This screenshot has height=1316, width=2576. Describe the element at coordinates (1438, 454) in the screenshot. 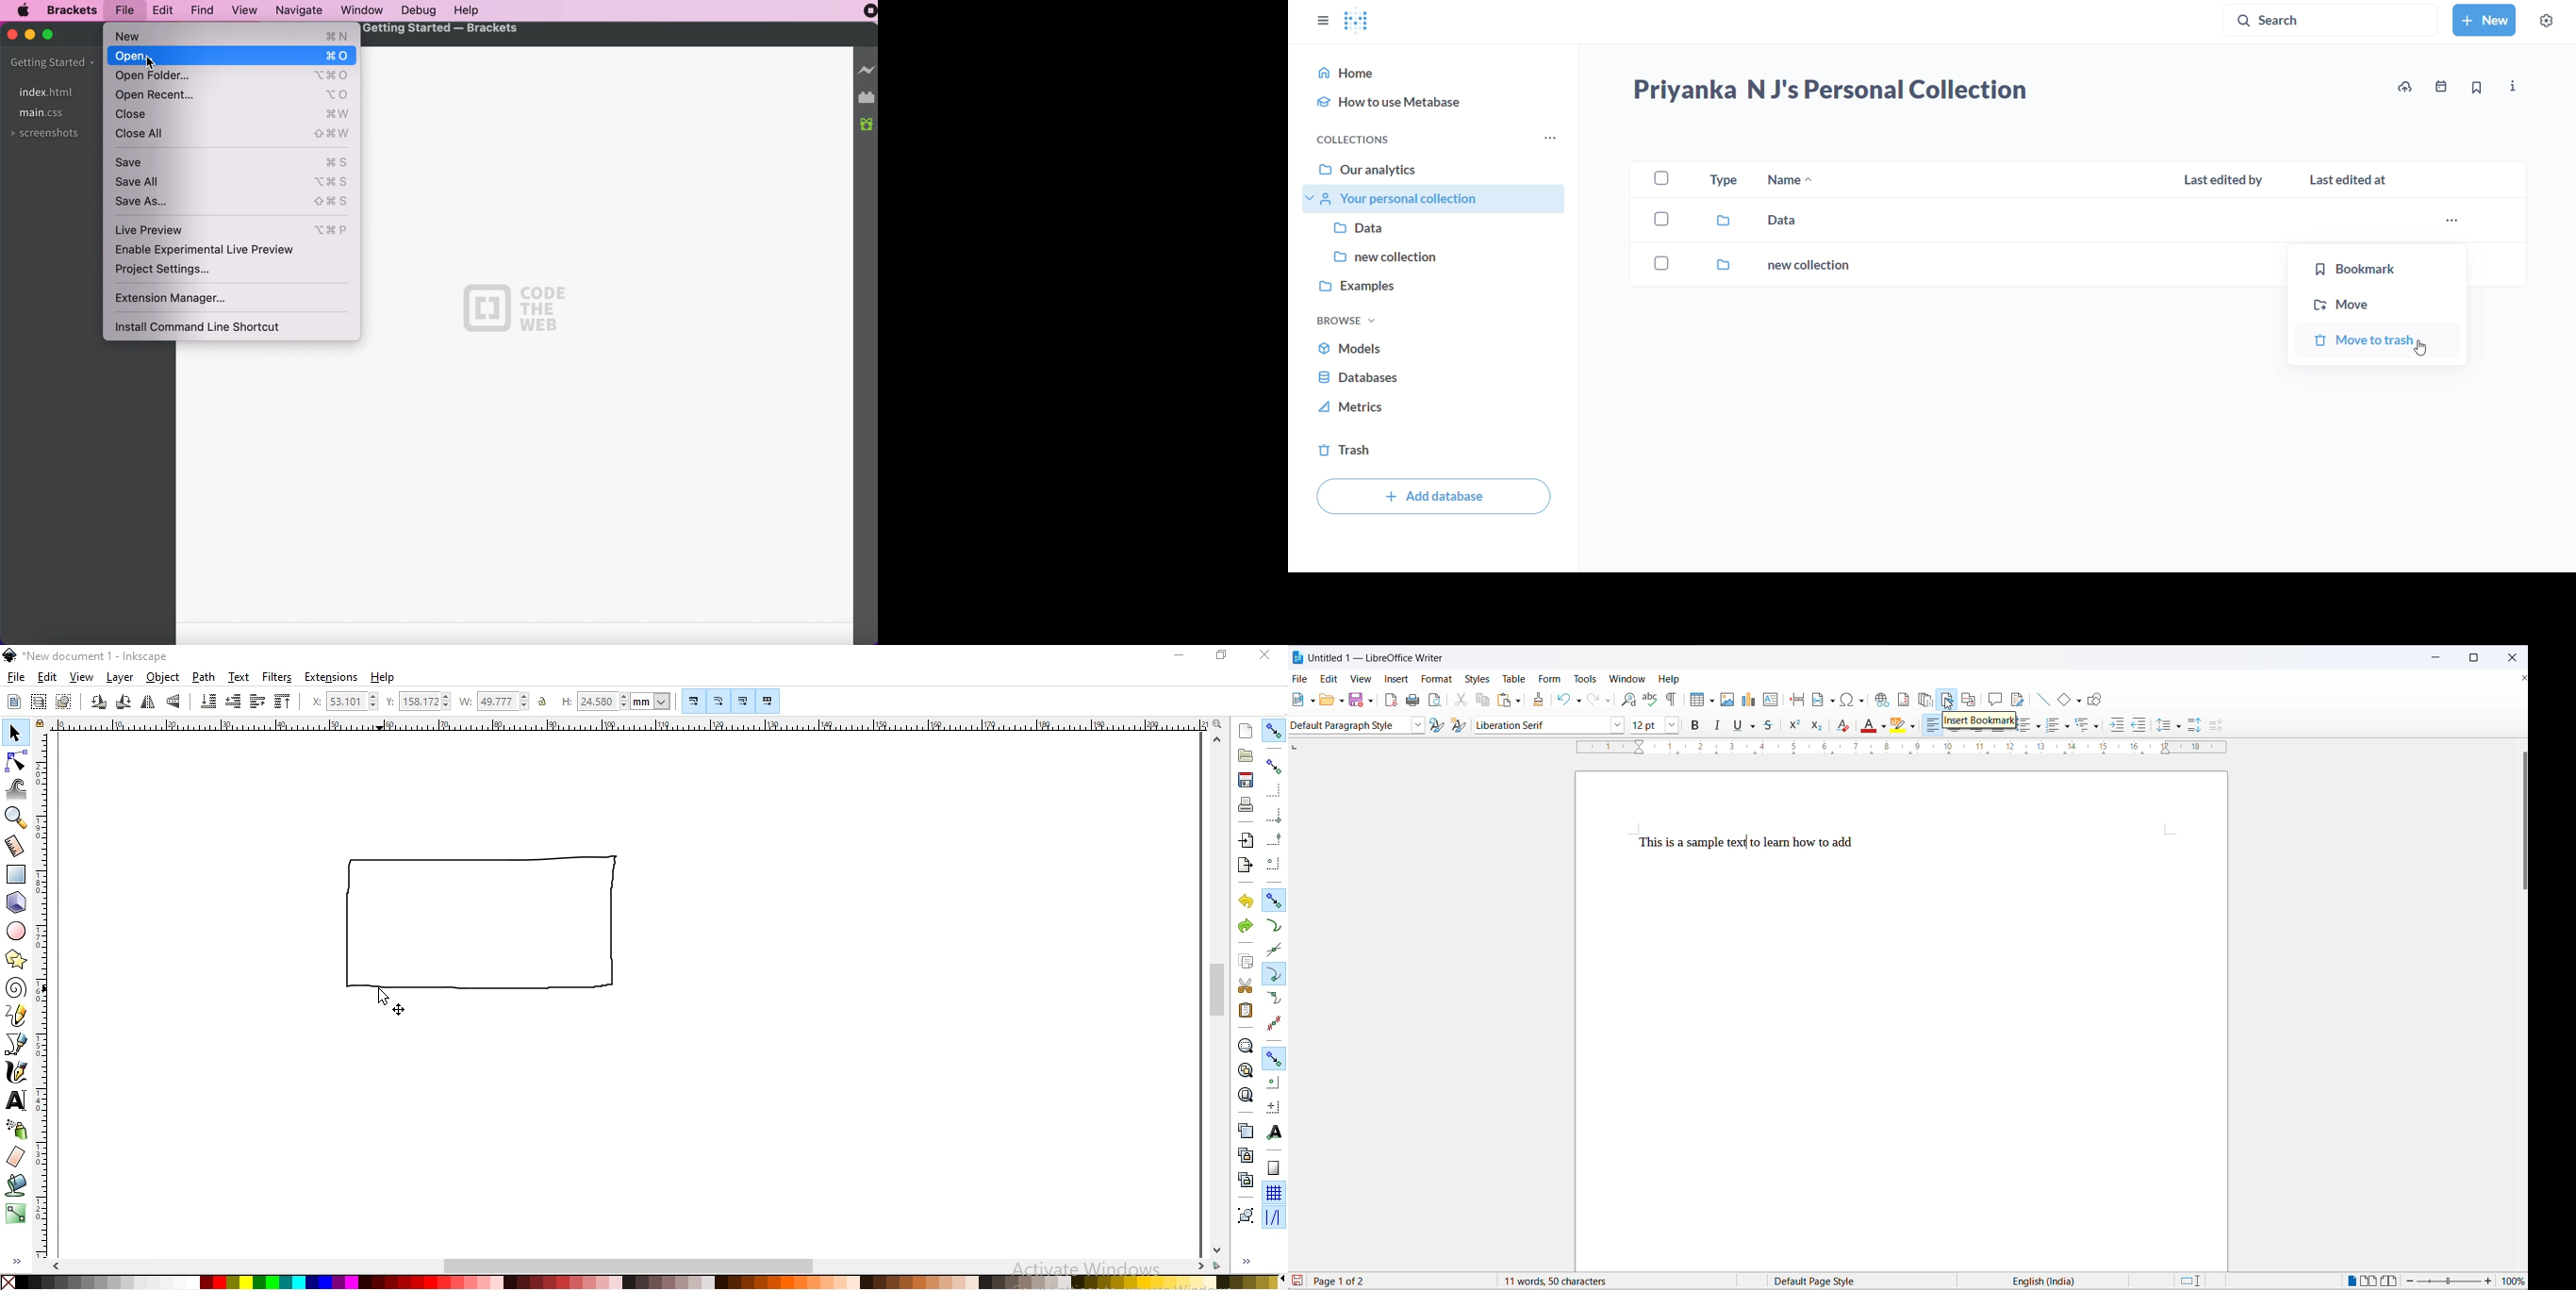

I see `trash` at that location.